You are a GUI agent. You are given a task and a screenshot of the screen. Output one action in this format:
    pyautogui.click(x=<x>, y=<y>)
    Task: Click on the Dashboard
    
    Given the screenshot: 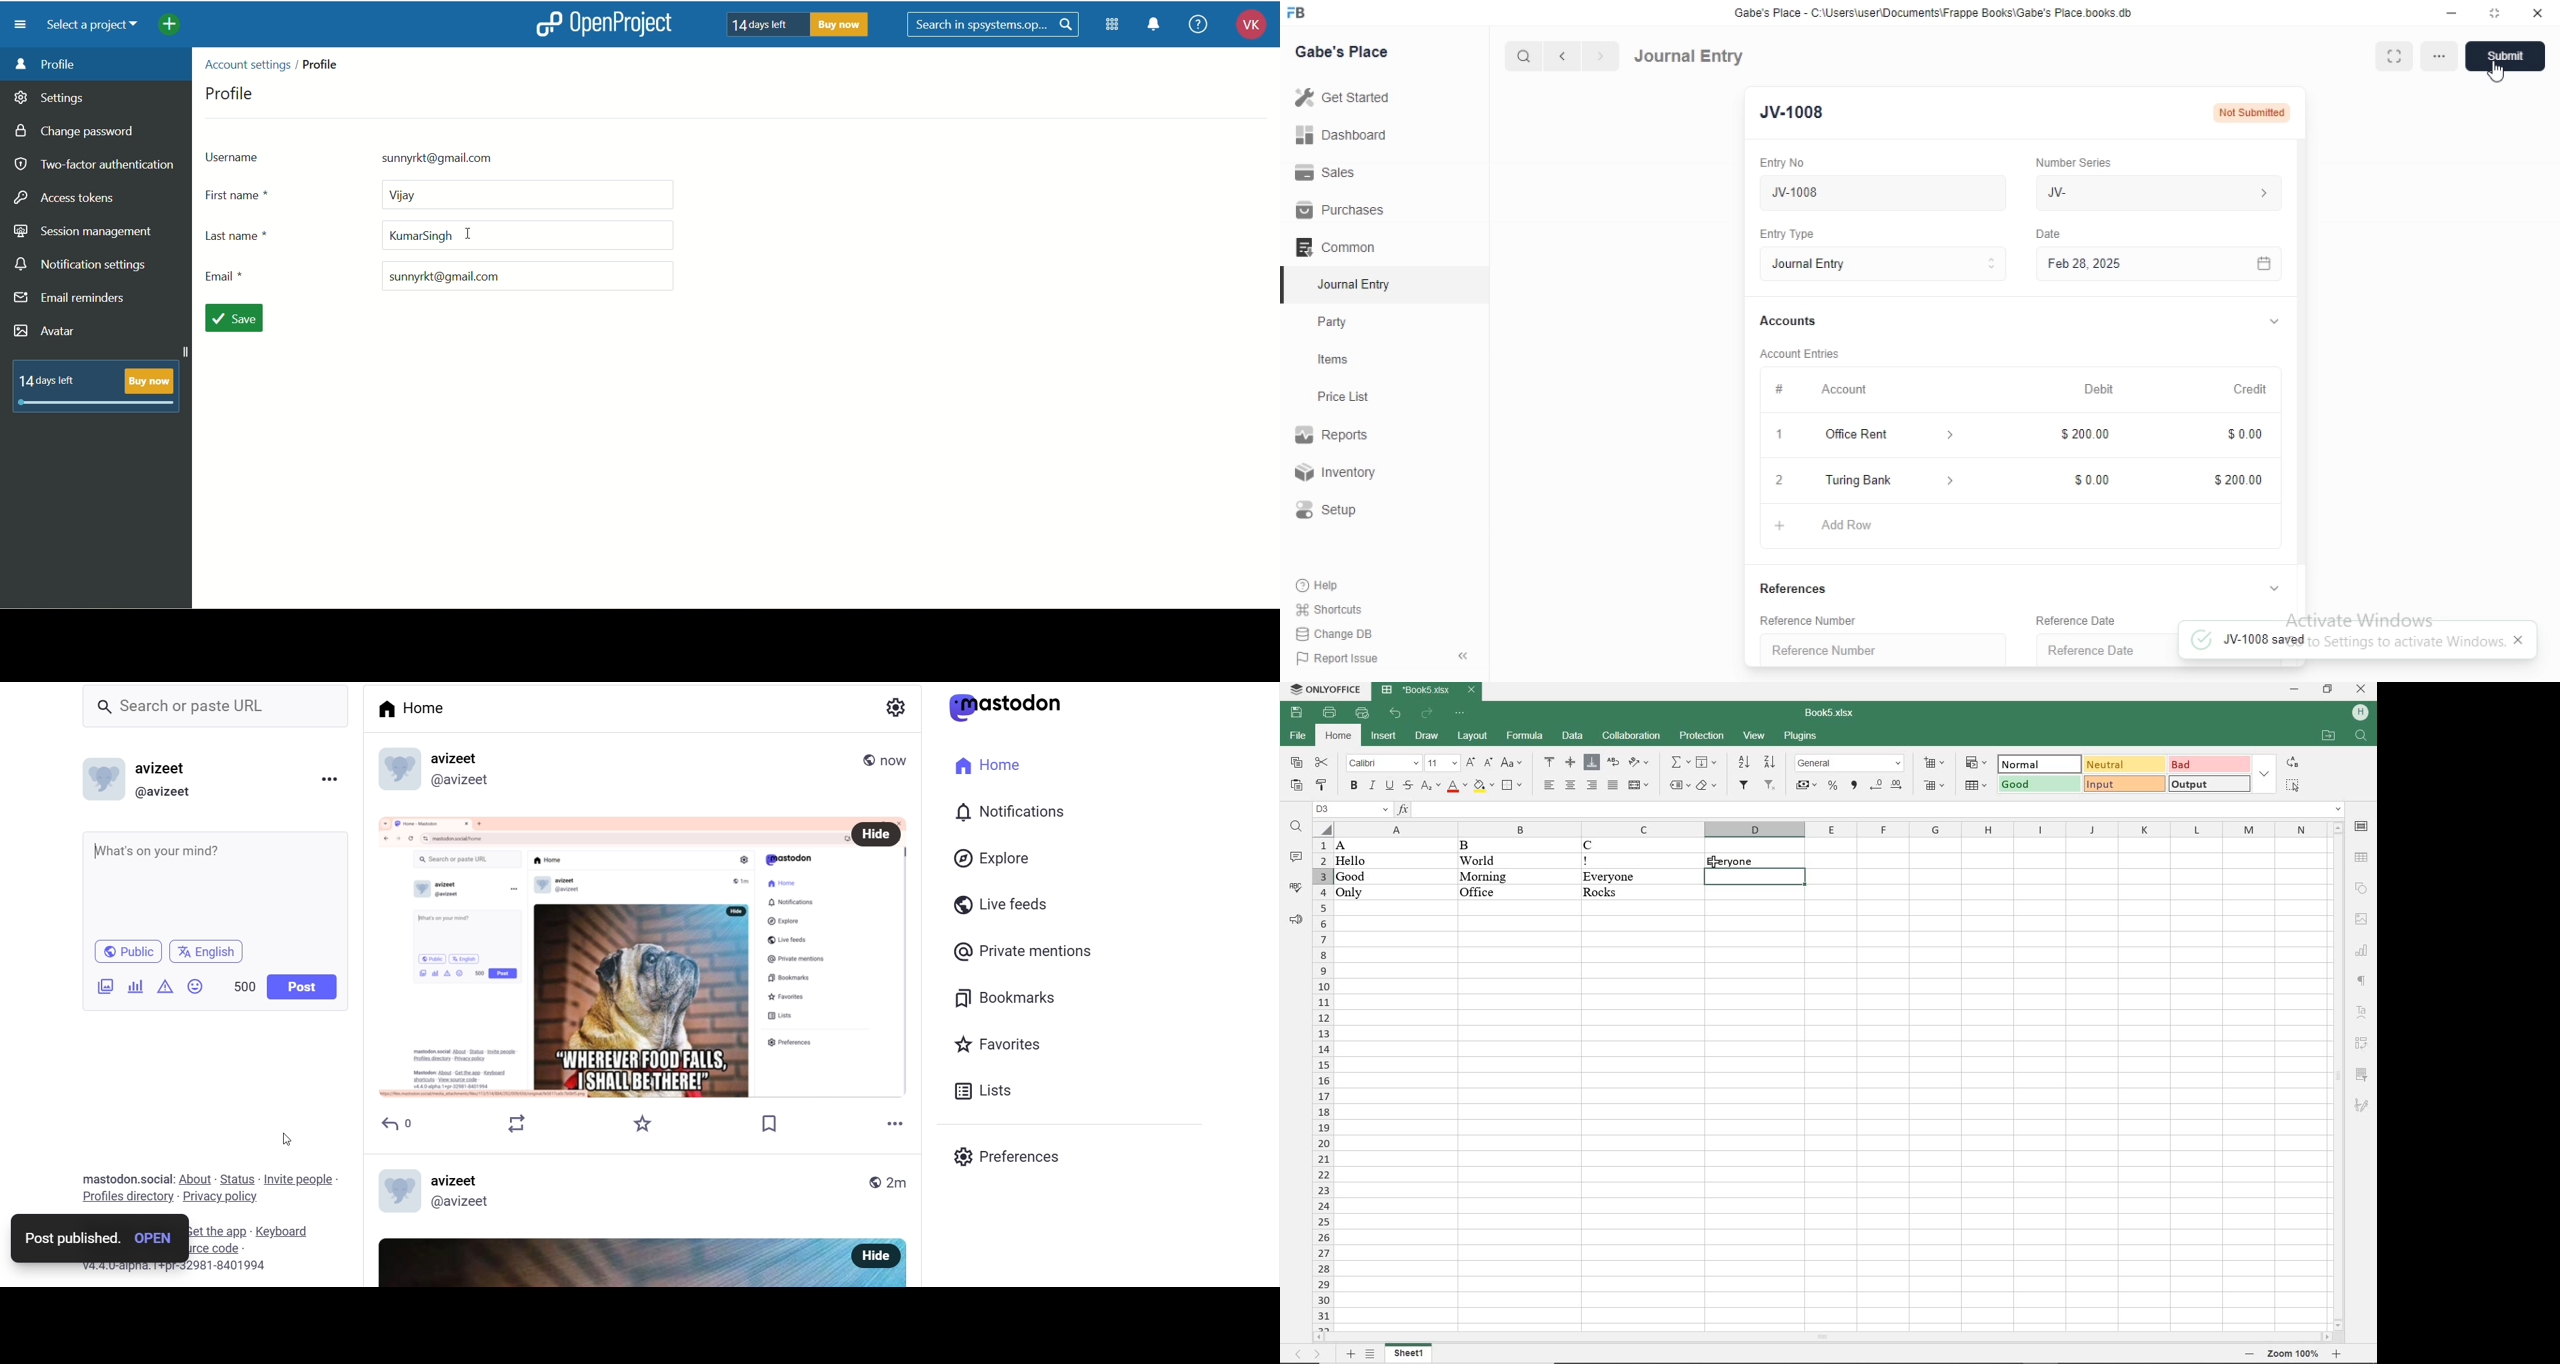 What is the action you would take?
    pyautogui.click(x=1339, y=135)
    